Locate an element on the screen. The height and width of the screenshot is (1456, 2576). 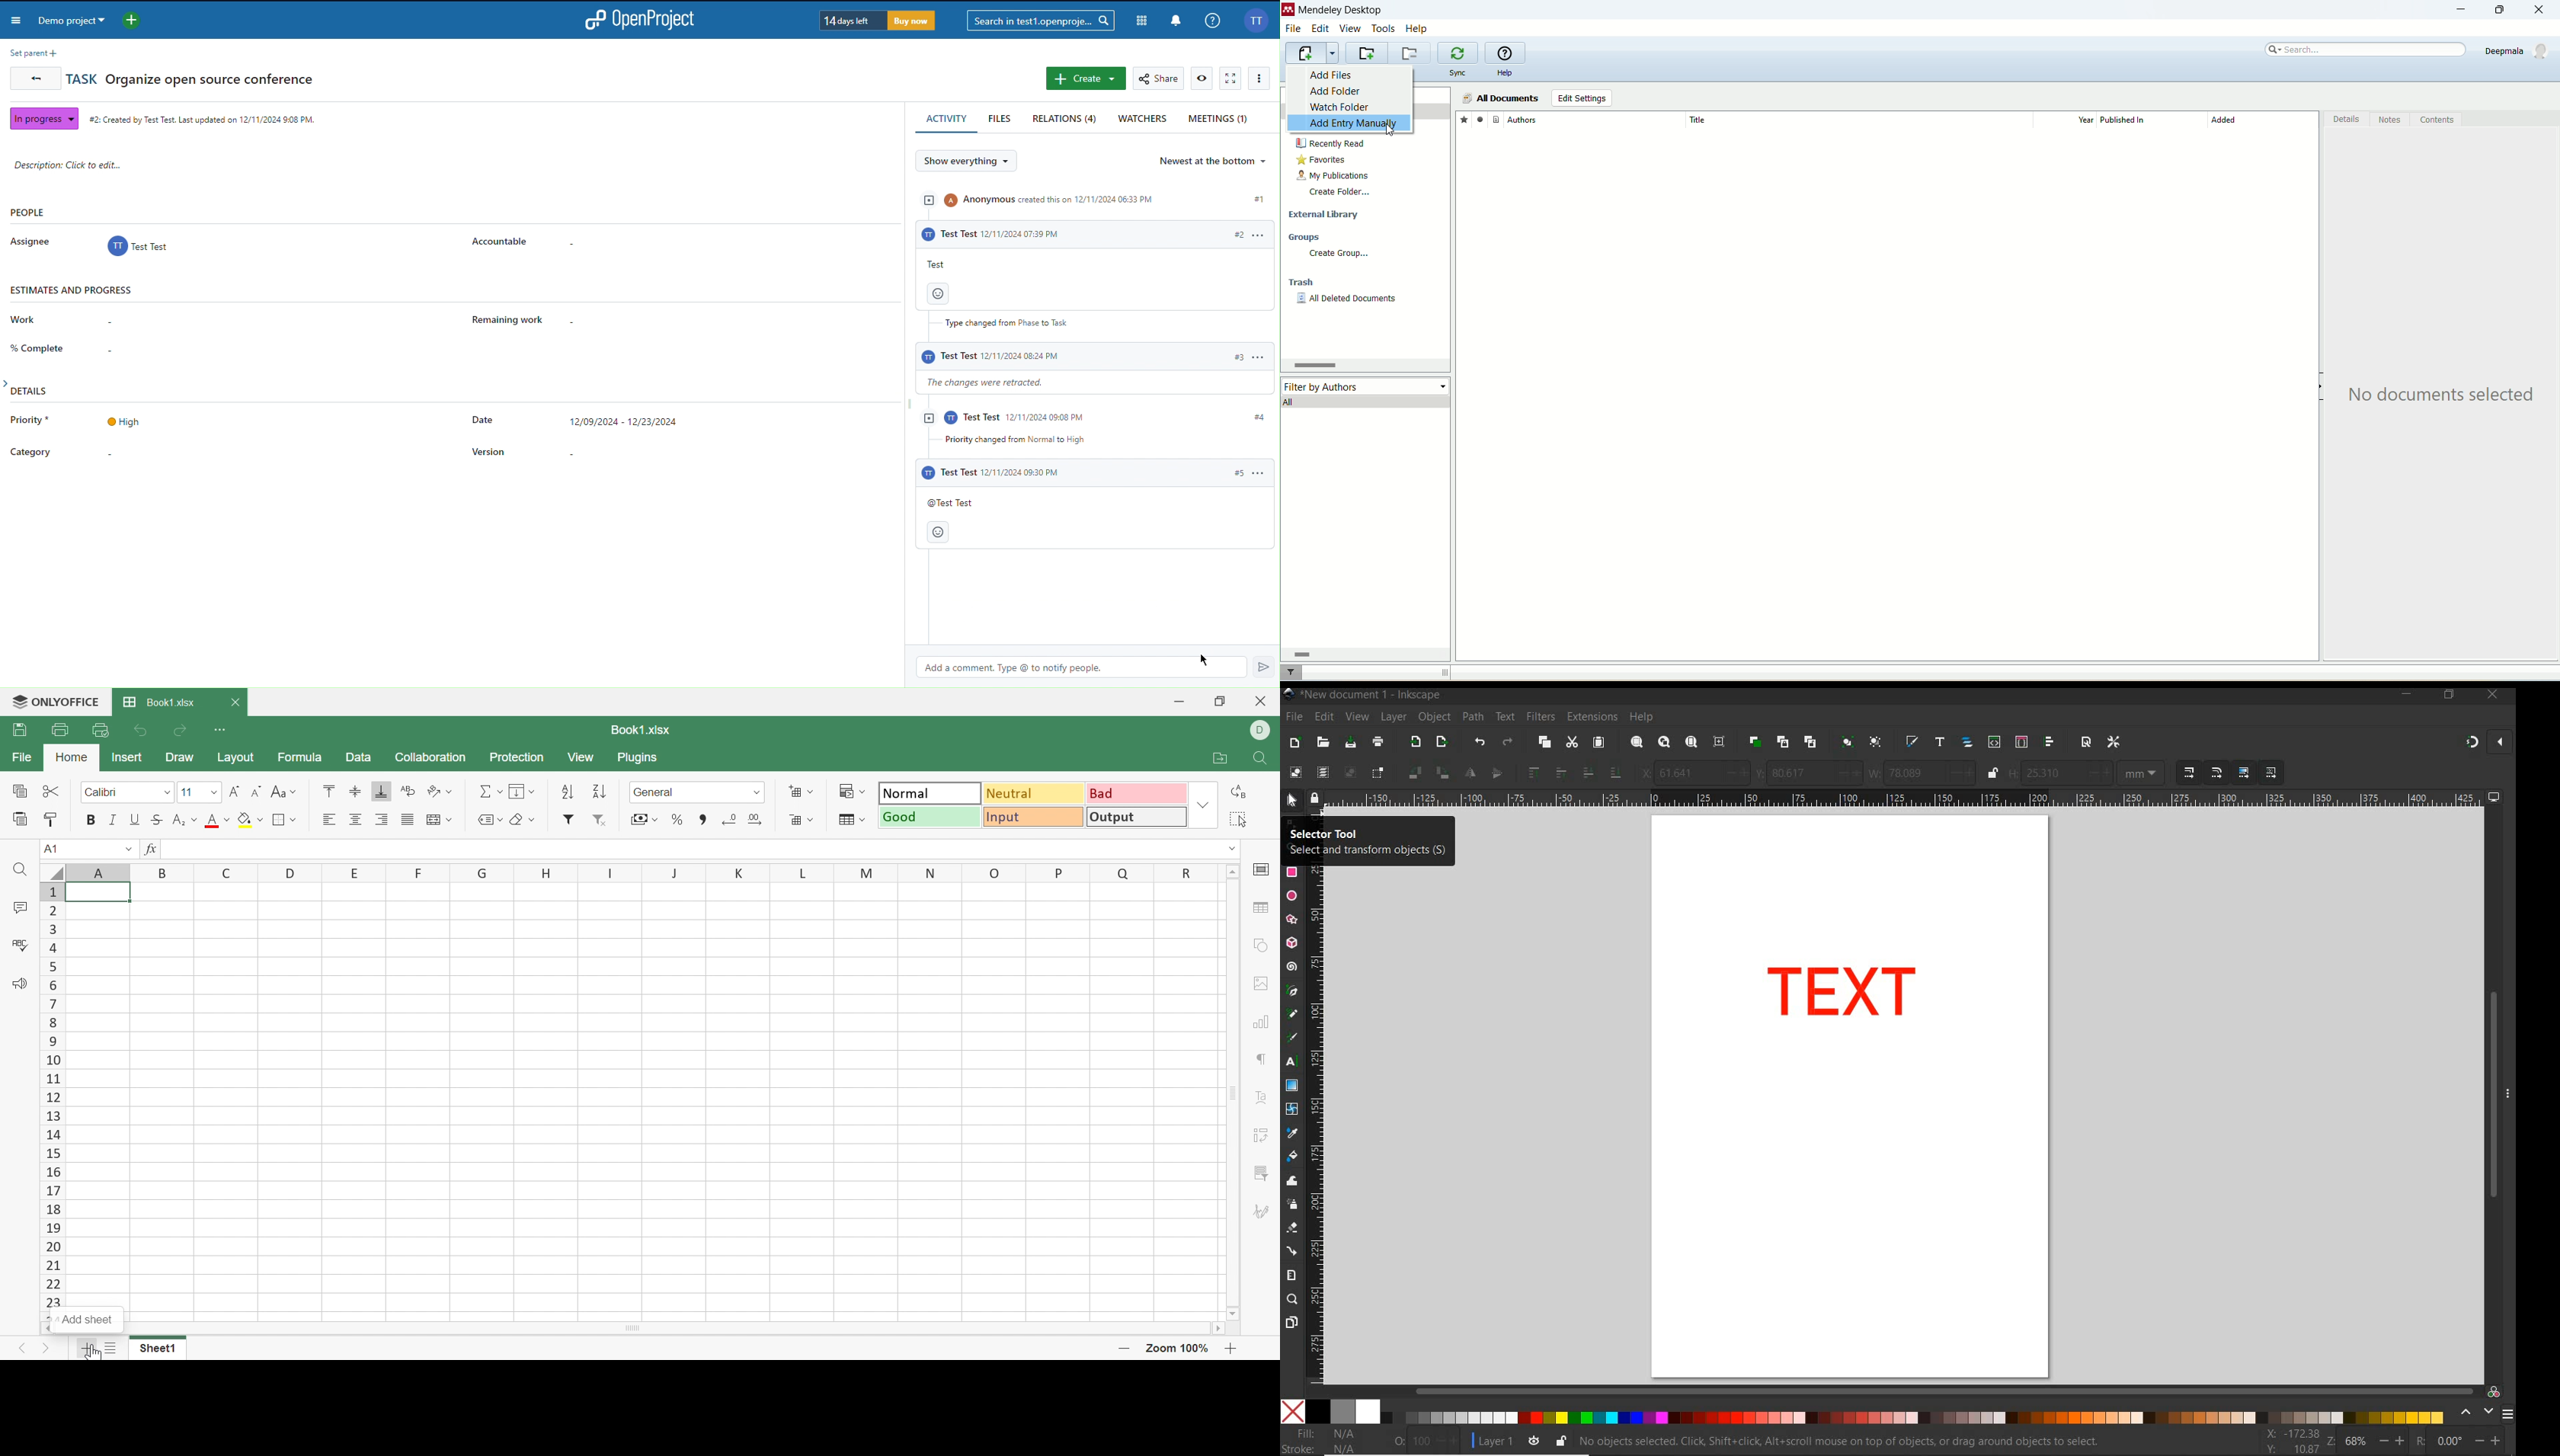
Summation is located at coordinates (487, 791).